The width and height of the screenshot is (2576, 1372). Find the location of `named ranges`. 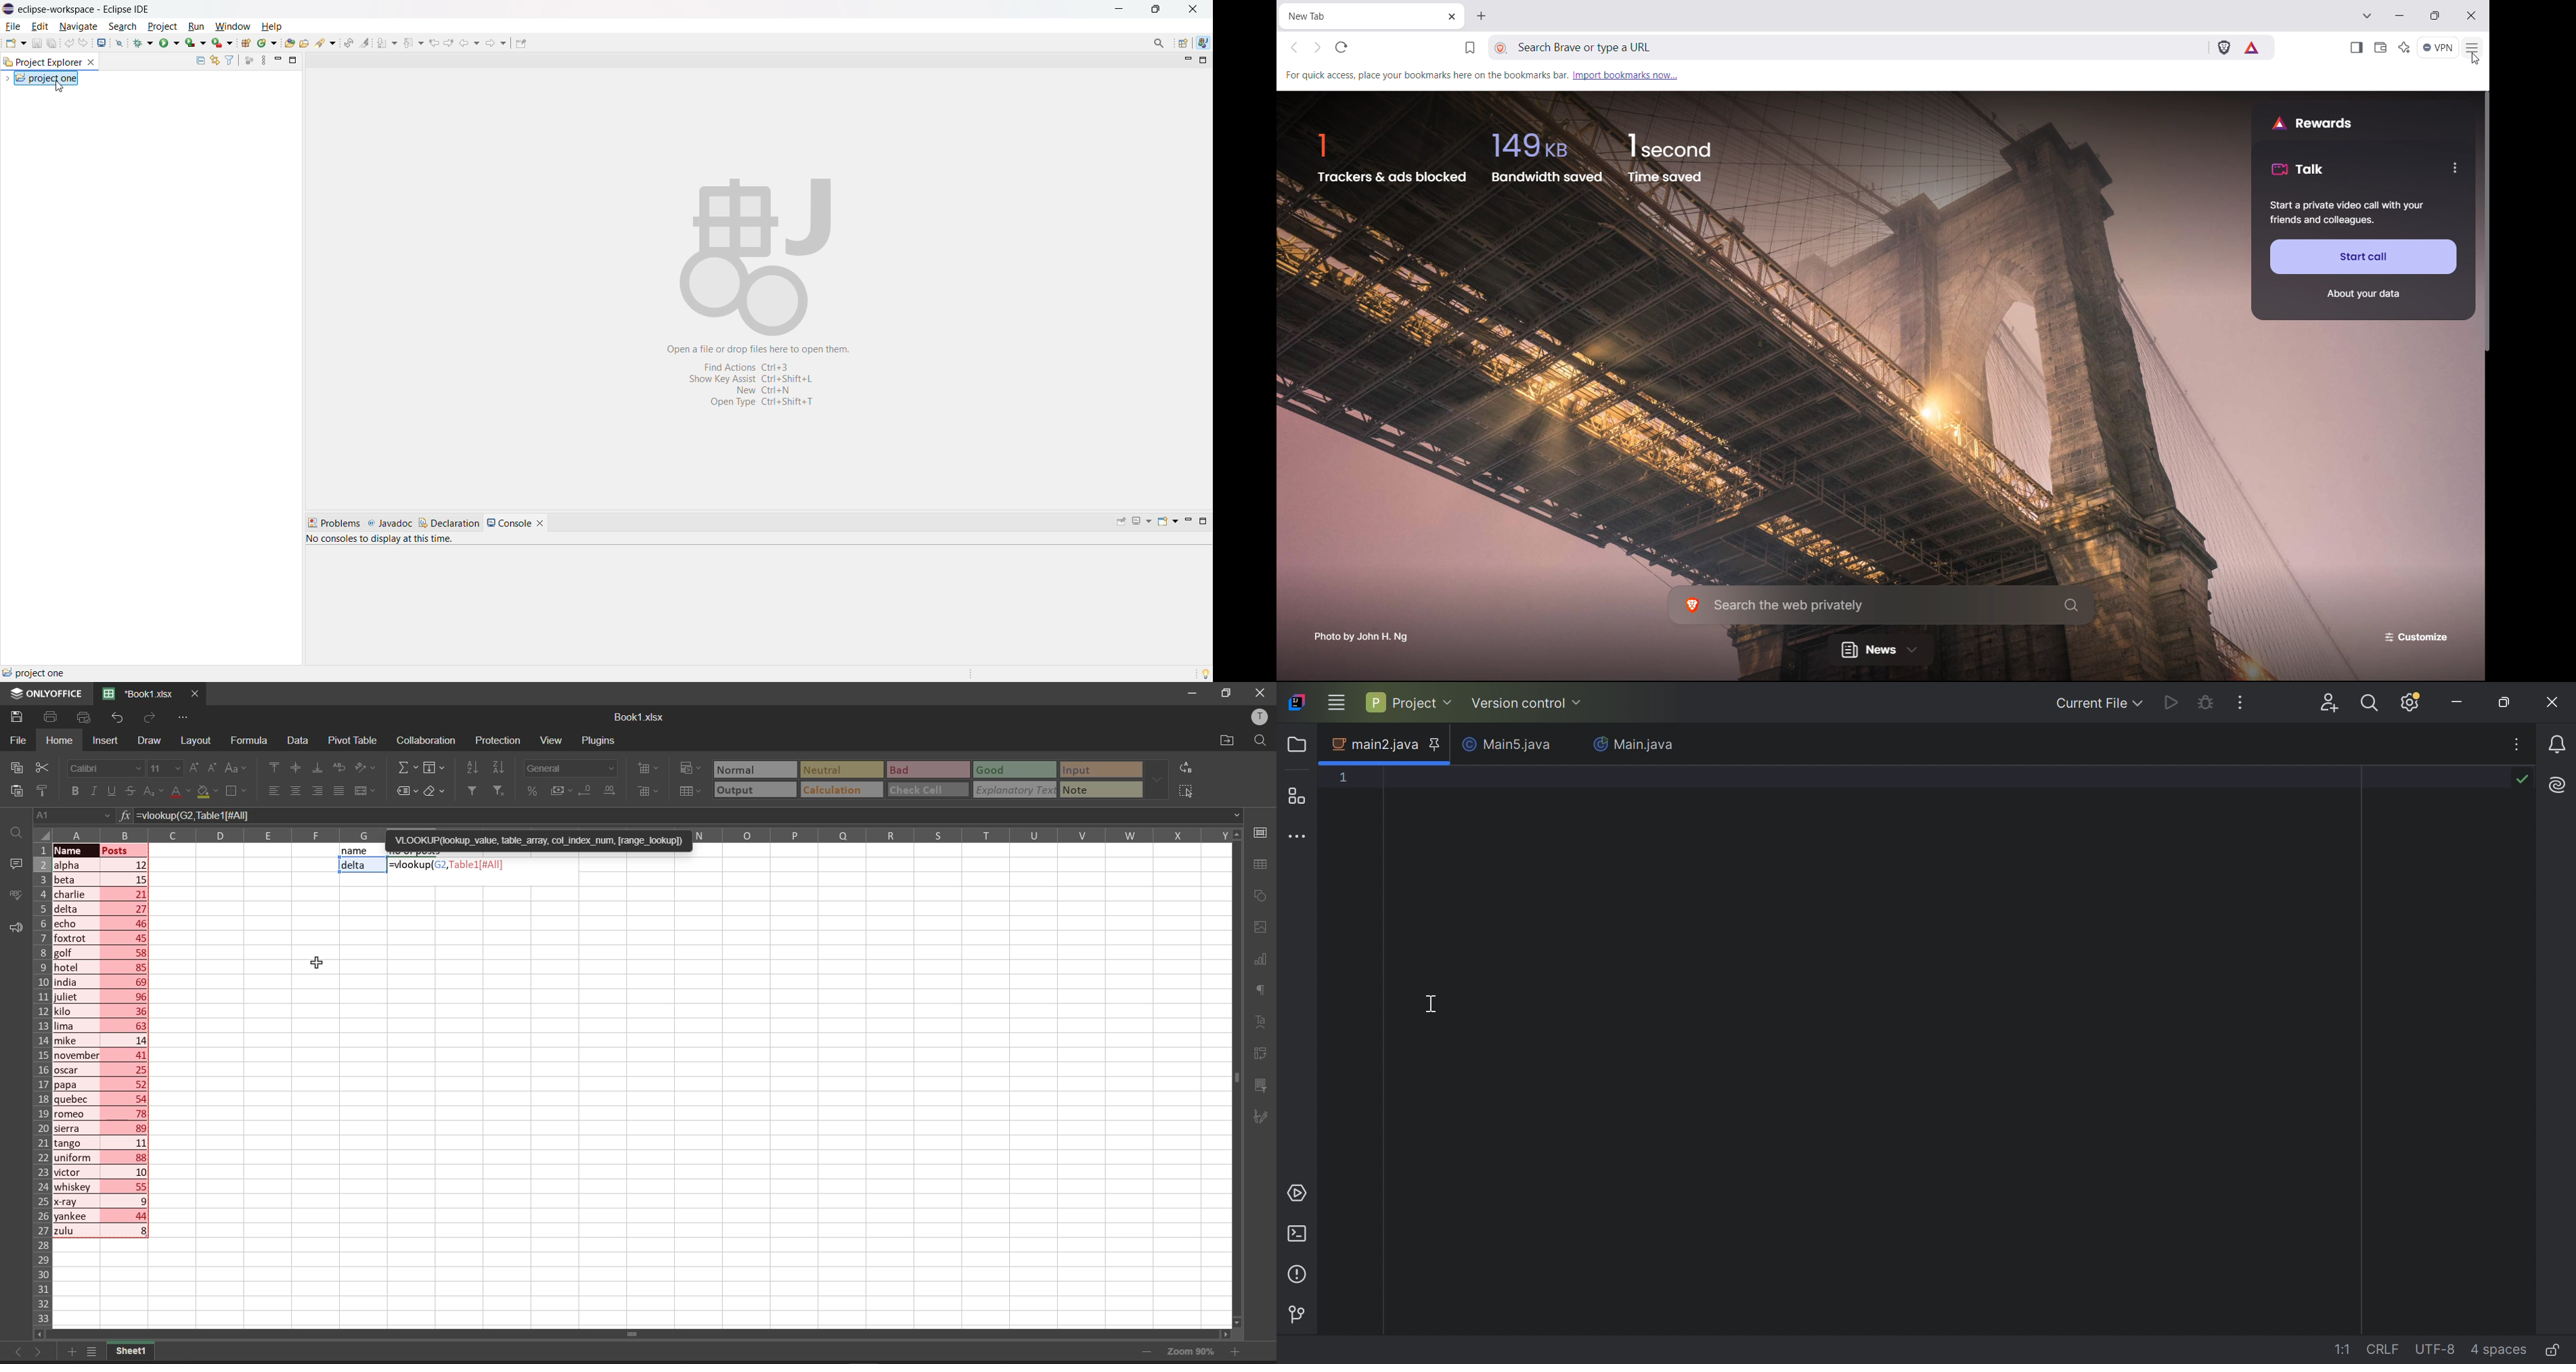

named ranges is located at coordinates (406, 792).